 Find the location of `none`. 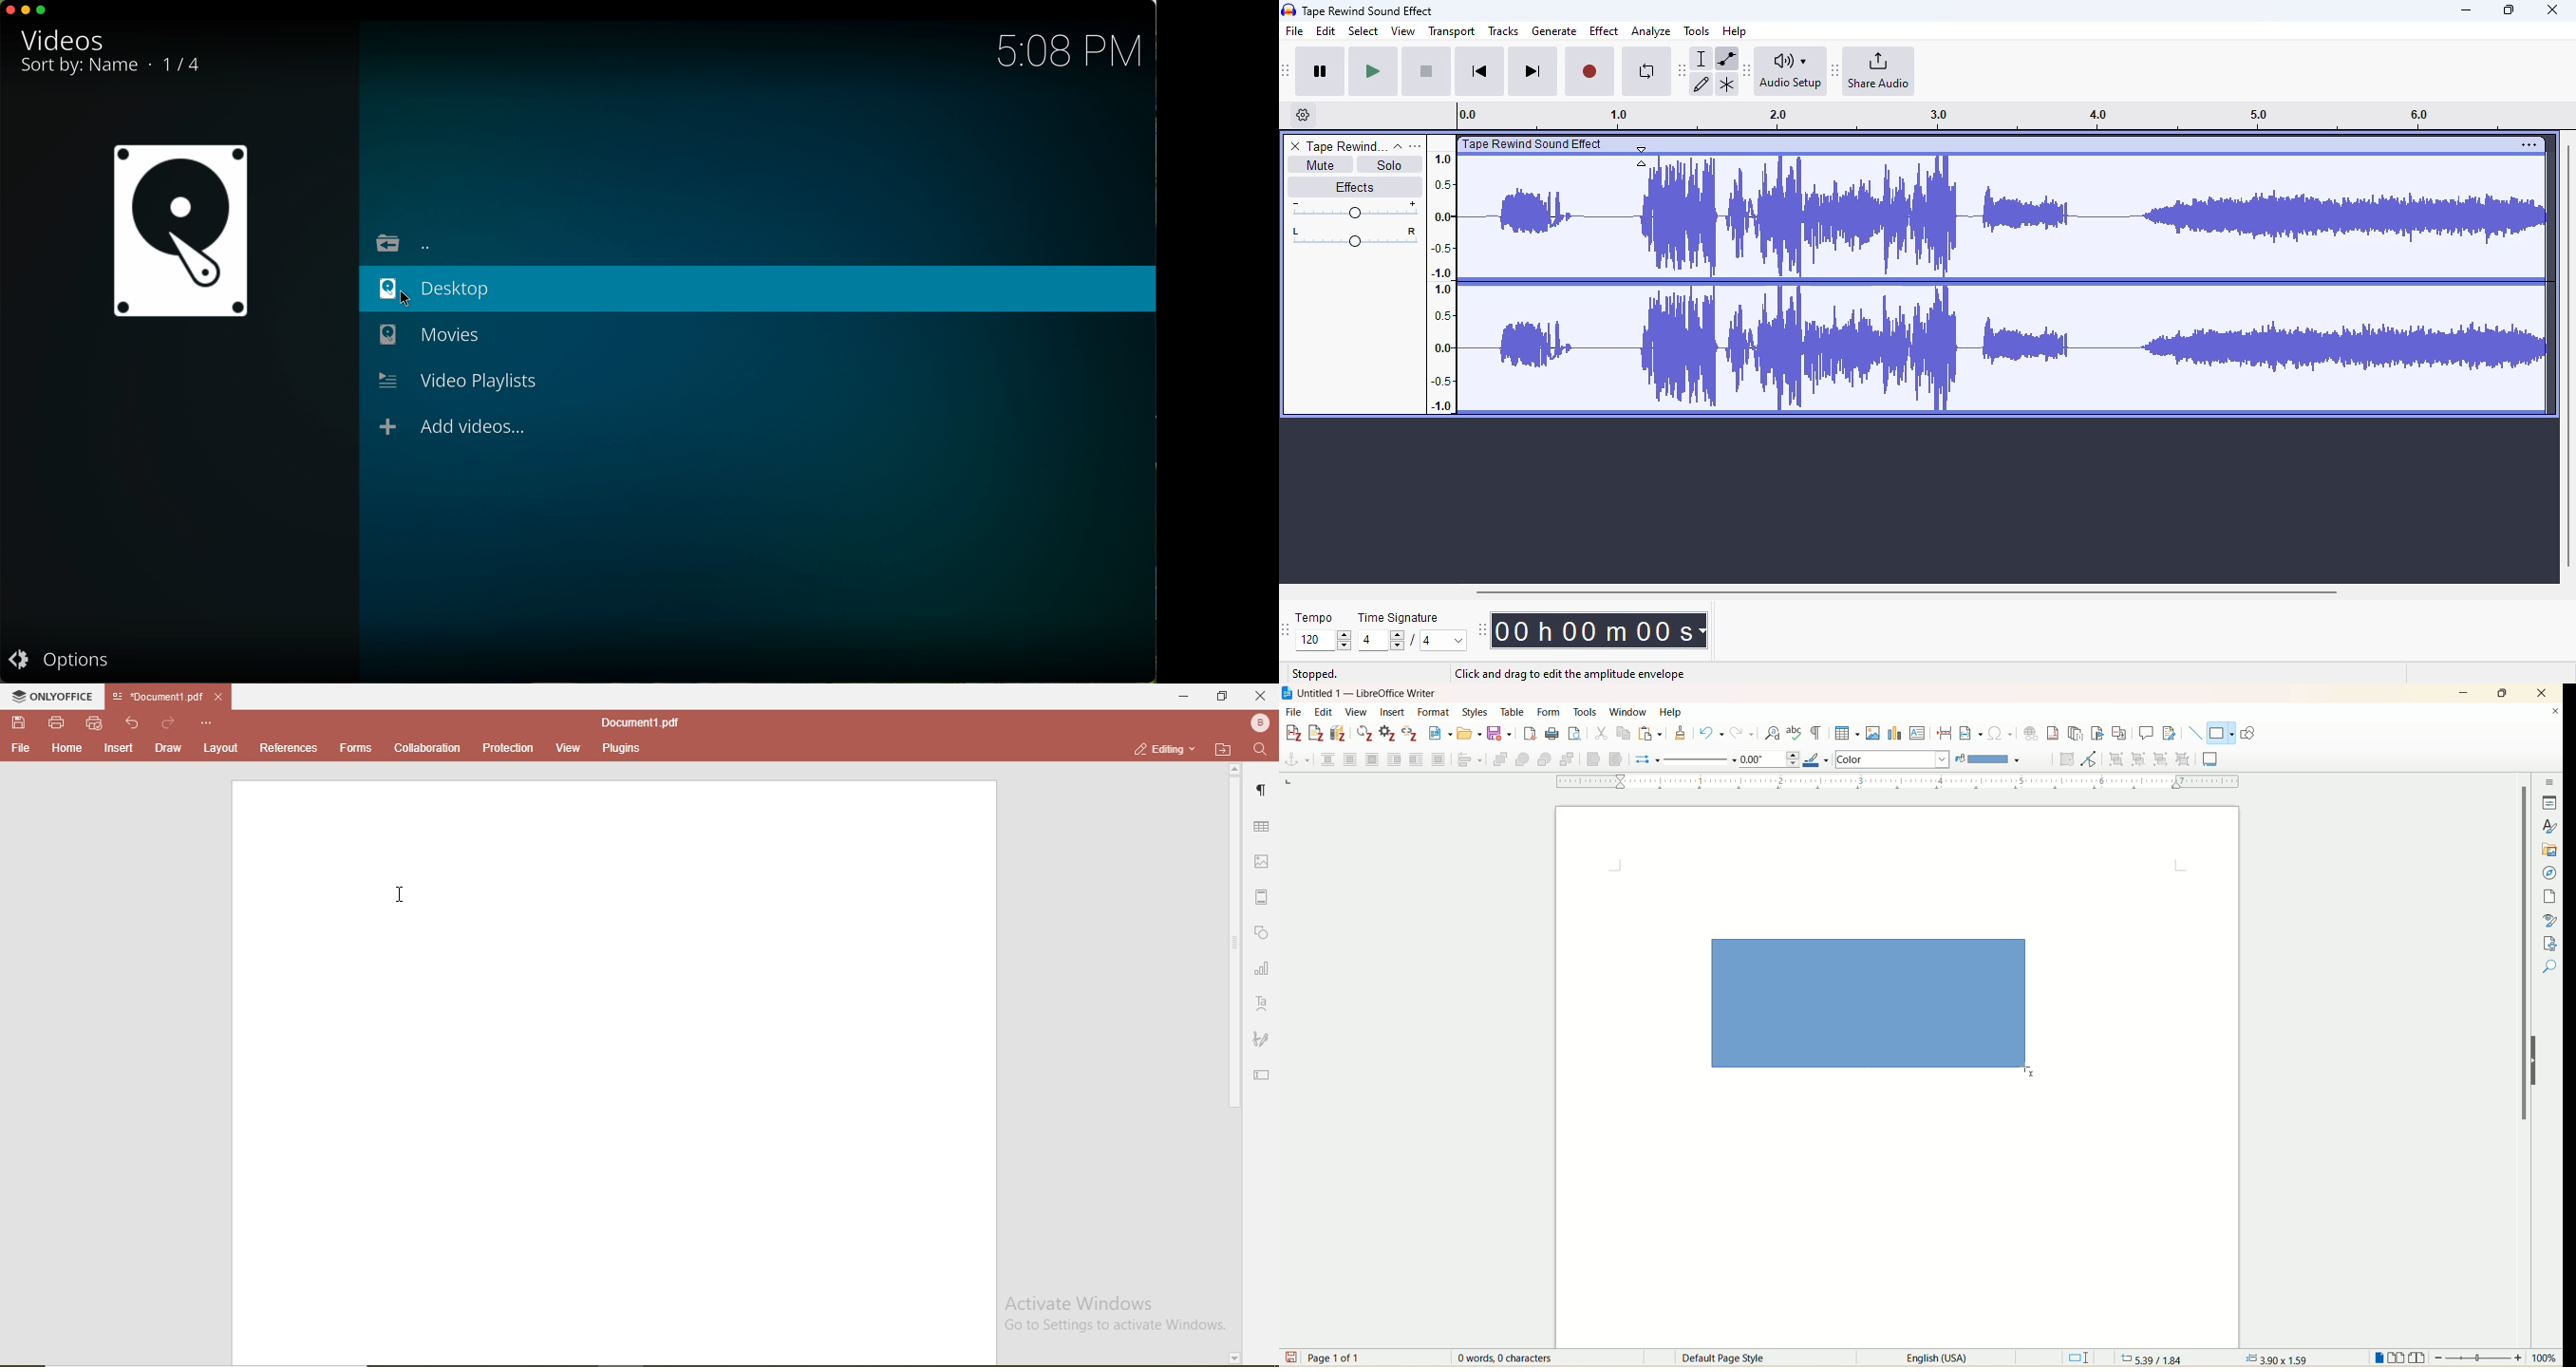

none is located at coordinates (1327, 759).